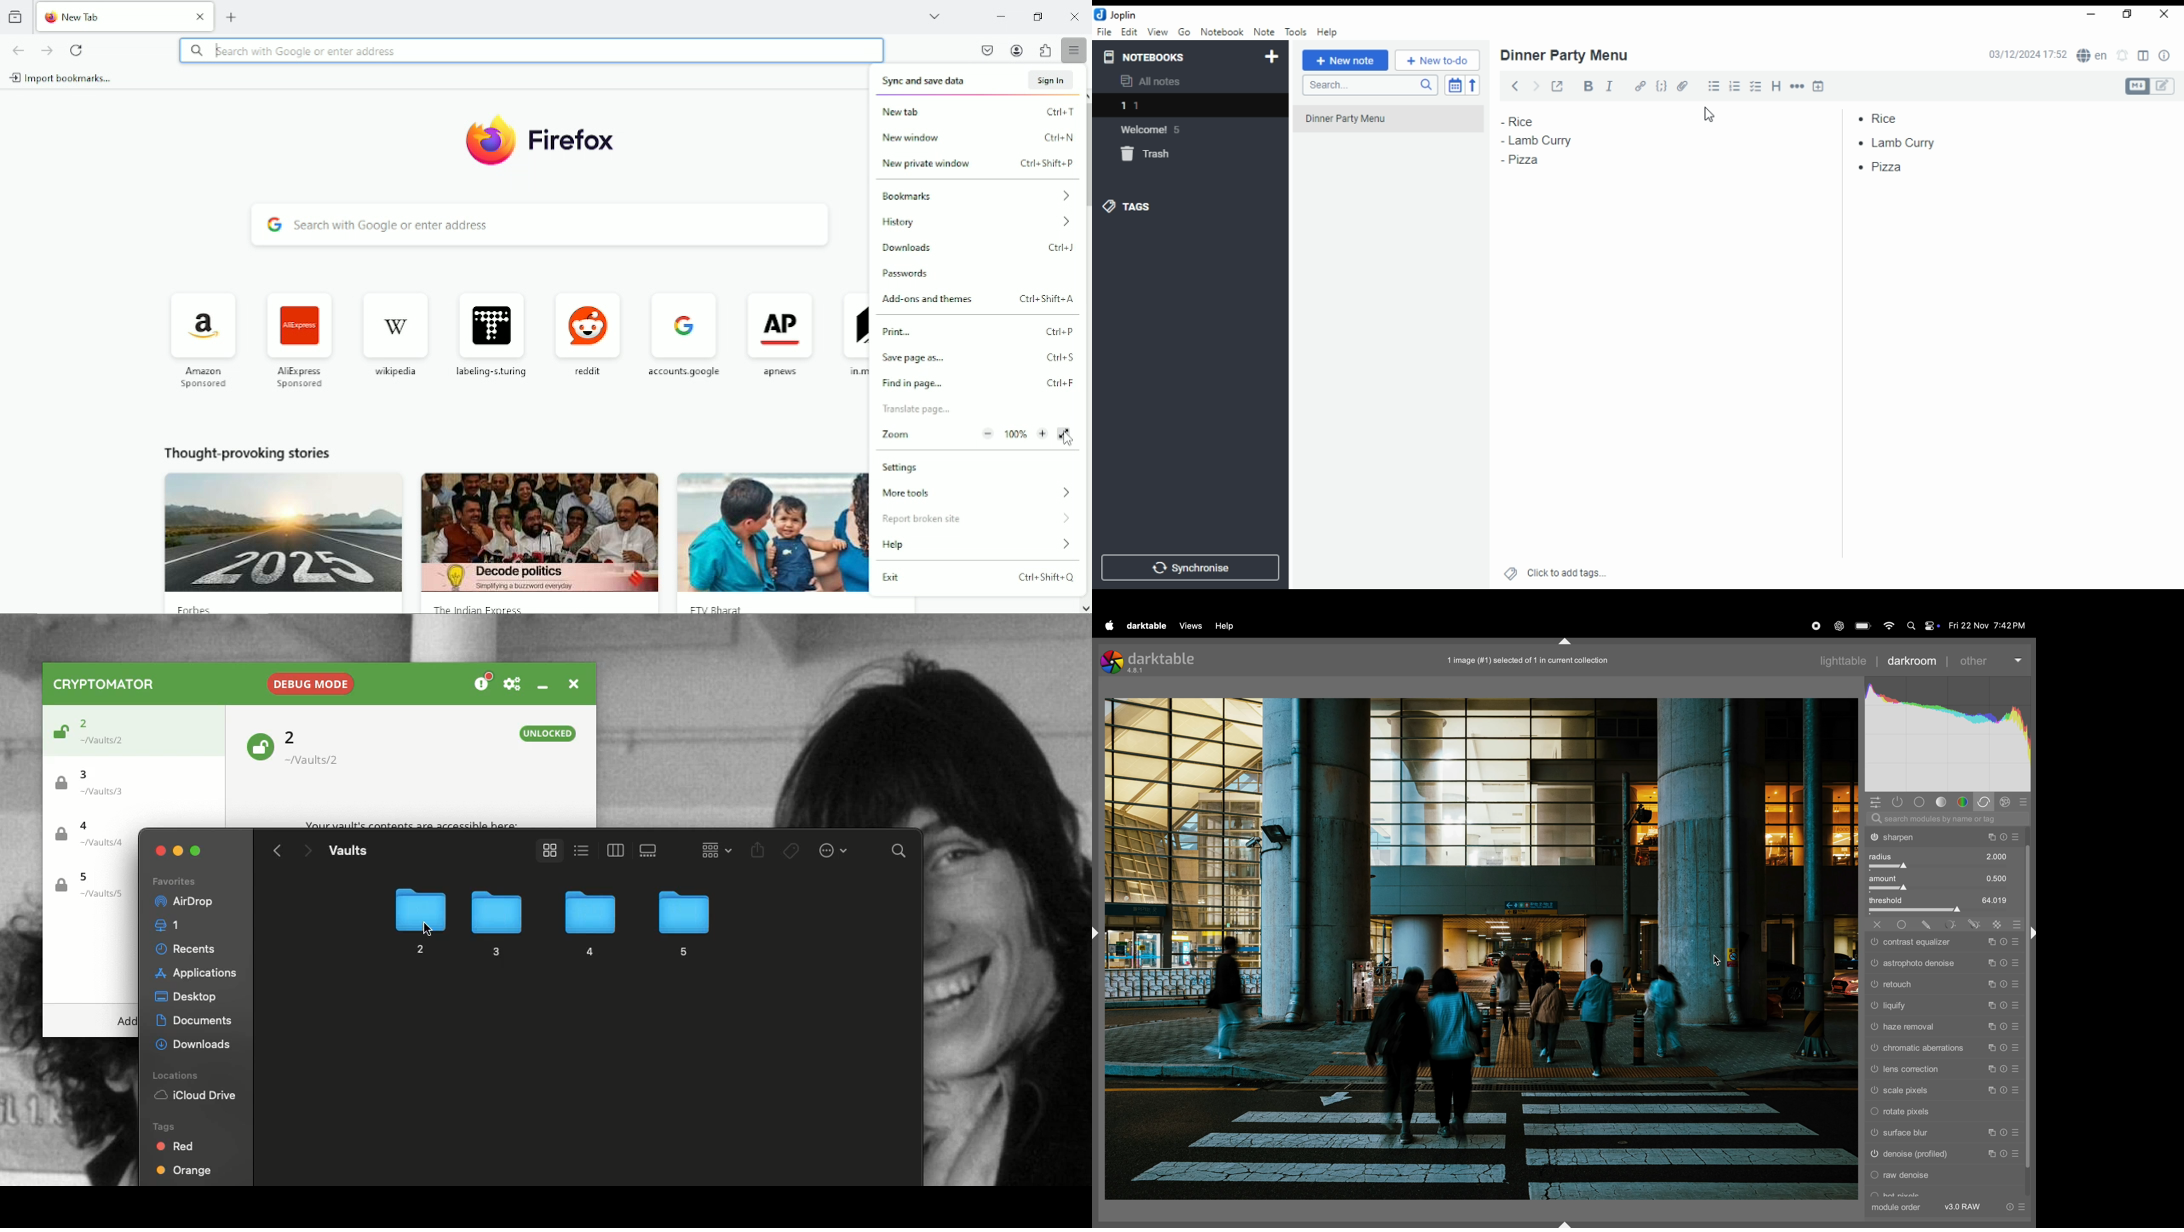 This screenshot has height=1232, width=2184. Describe the element at coordinates (1711, 116) in the screenshot. I see `cursor` at that location.